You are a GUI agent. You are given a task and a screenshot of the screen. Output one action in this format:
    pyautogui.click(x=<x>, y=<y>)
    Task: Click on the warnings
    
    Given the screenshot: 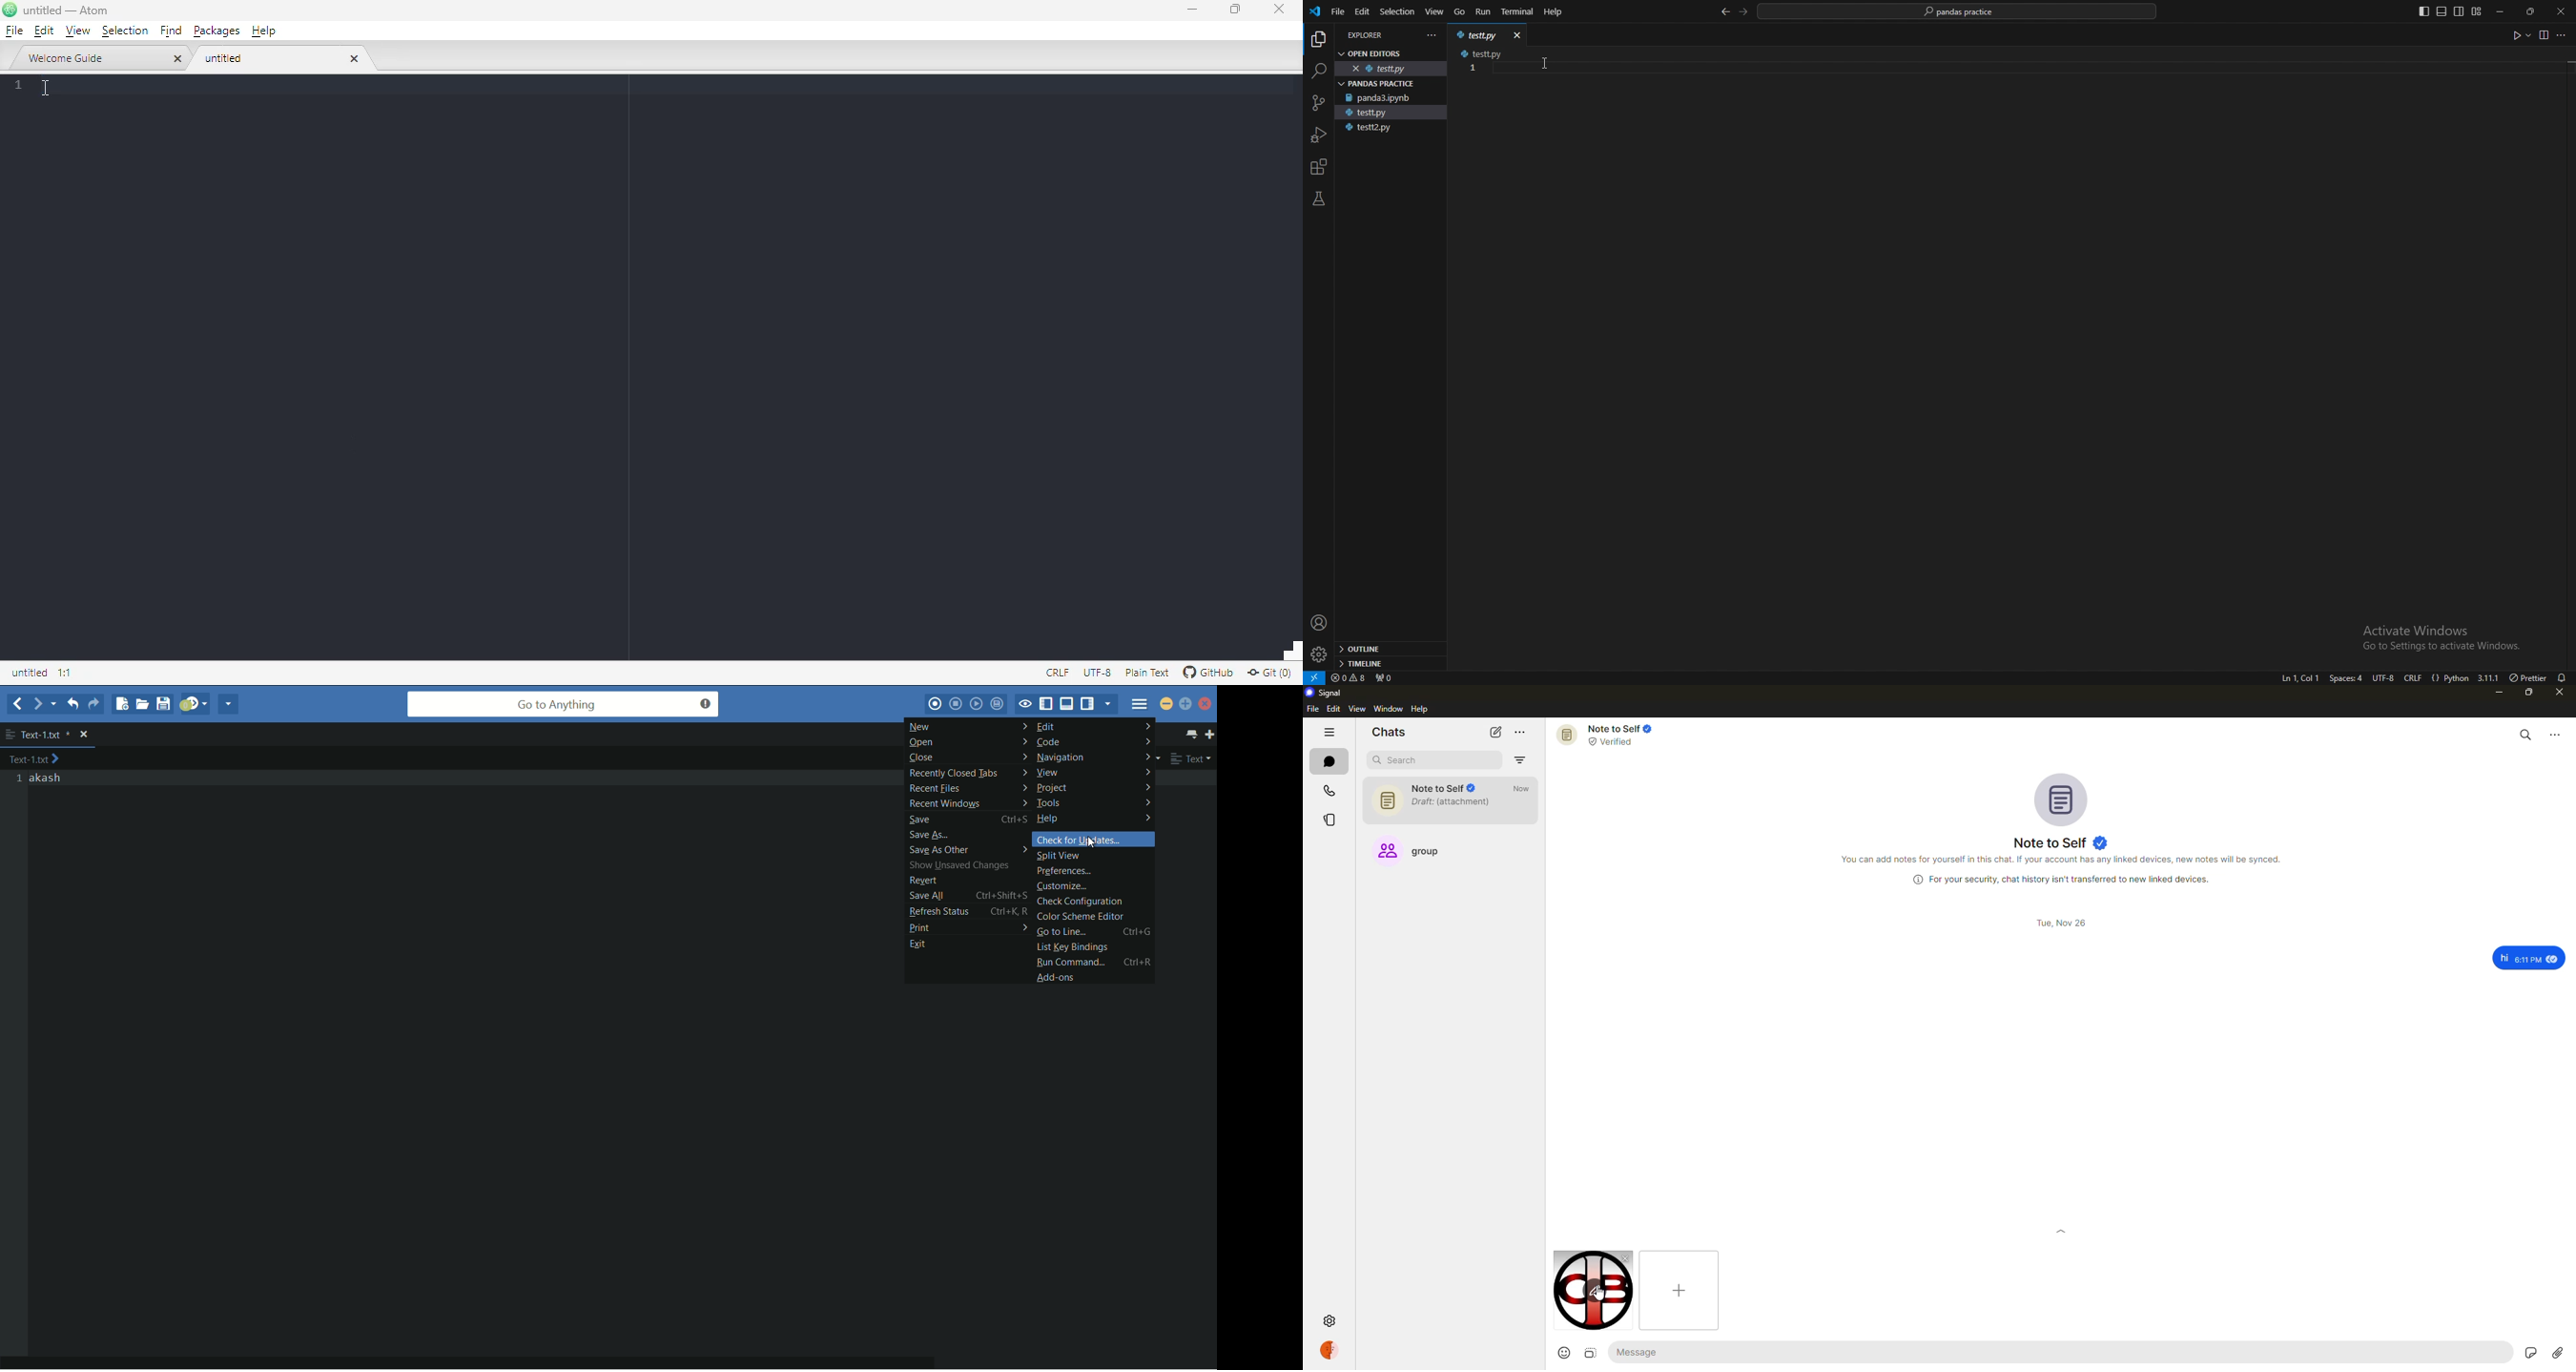 What is the action you would take?
    pyautogui.click(x=1349, y=678)
    